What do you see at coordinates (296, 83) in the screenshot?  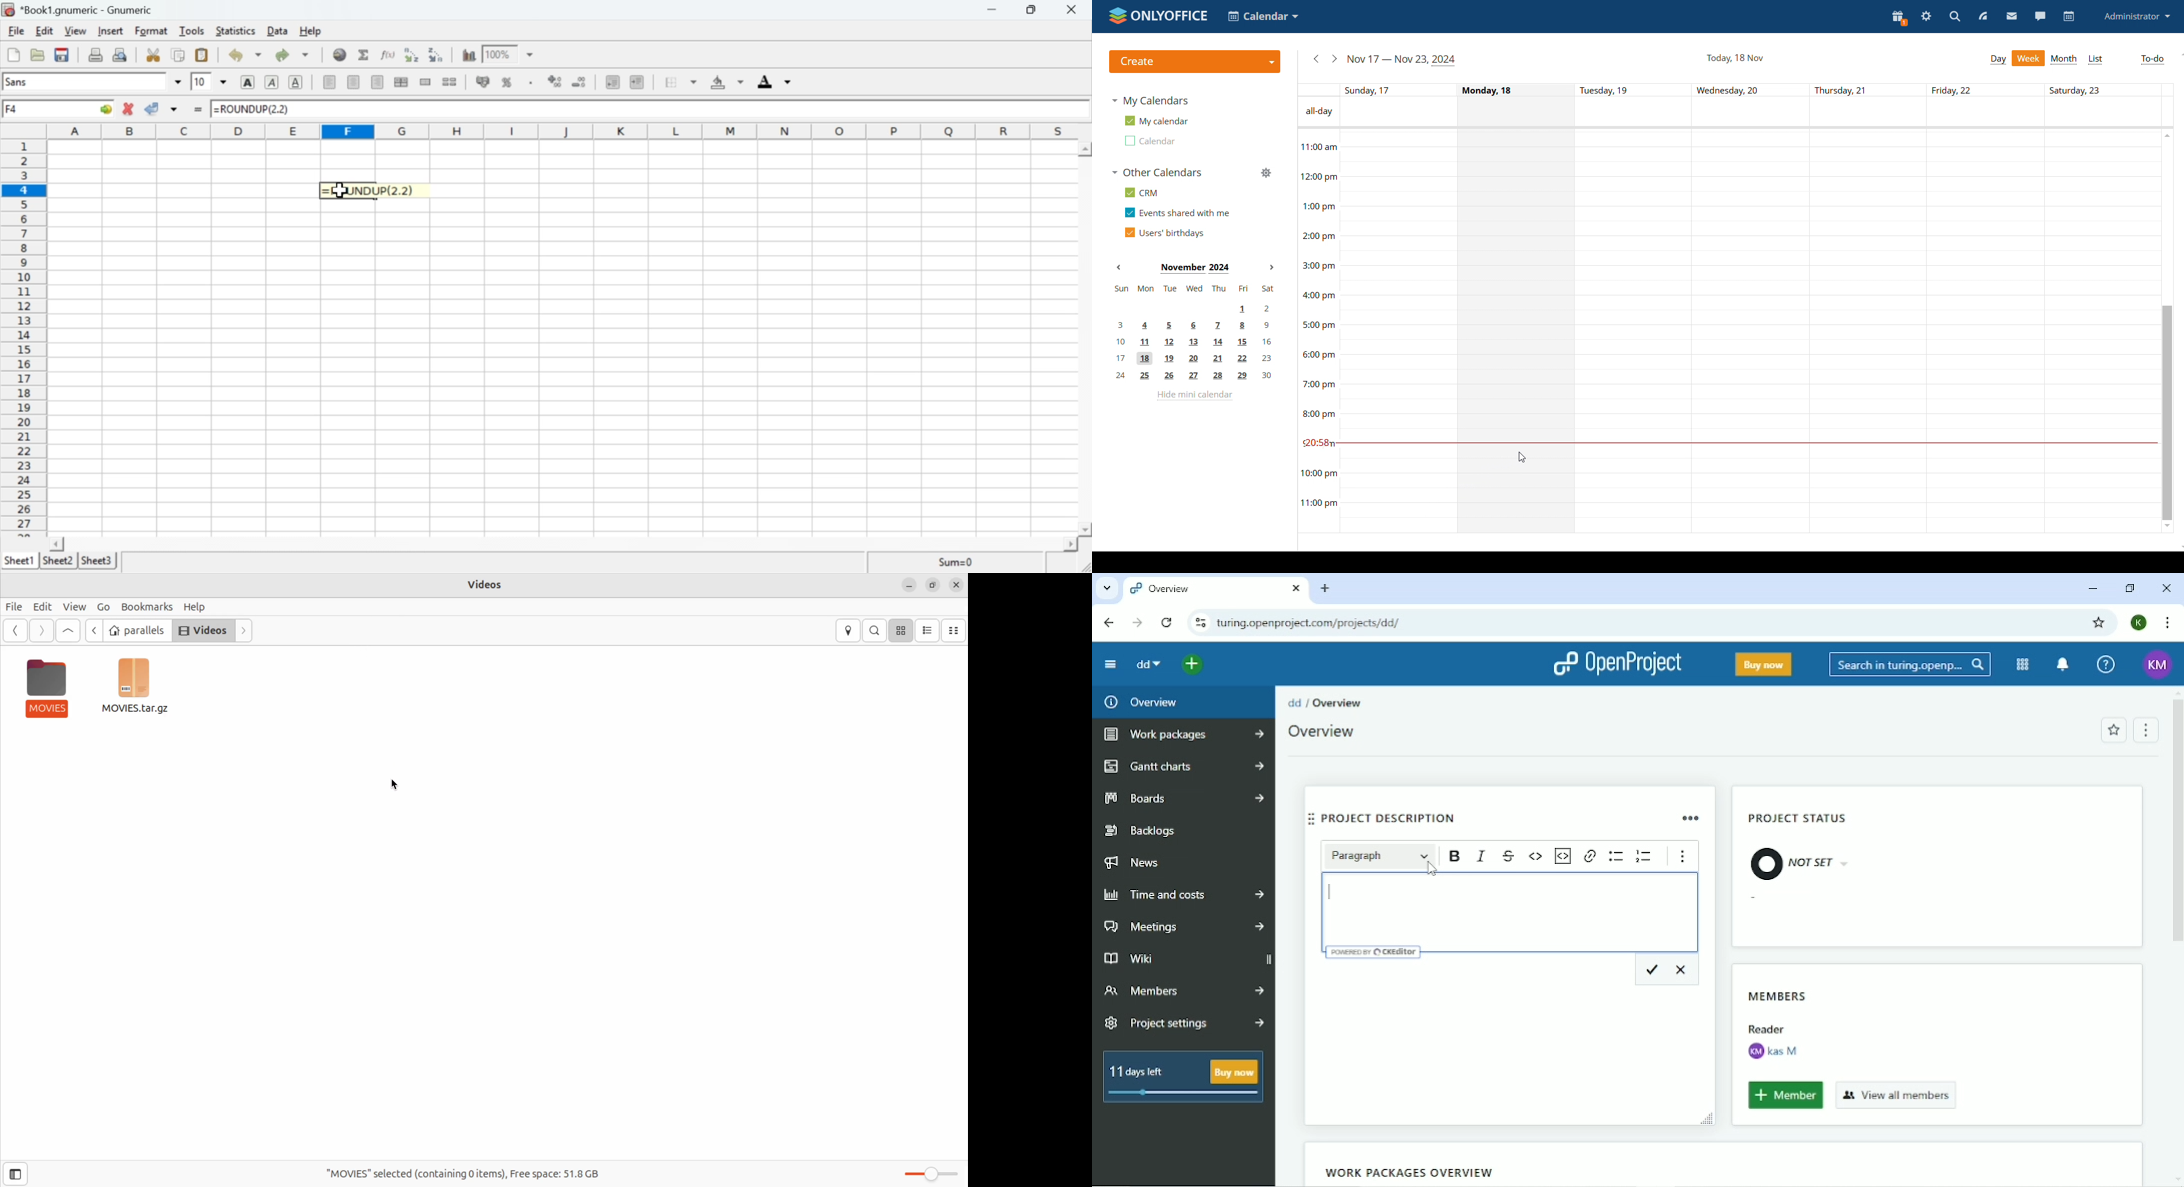 I see `Underline` at bounding box center [296, 83].